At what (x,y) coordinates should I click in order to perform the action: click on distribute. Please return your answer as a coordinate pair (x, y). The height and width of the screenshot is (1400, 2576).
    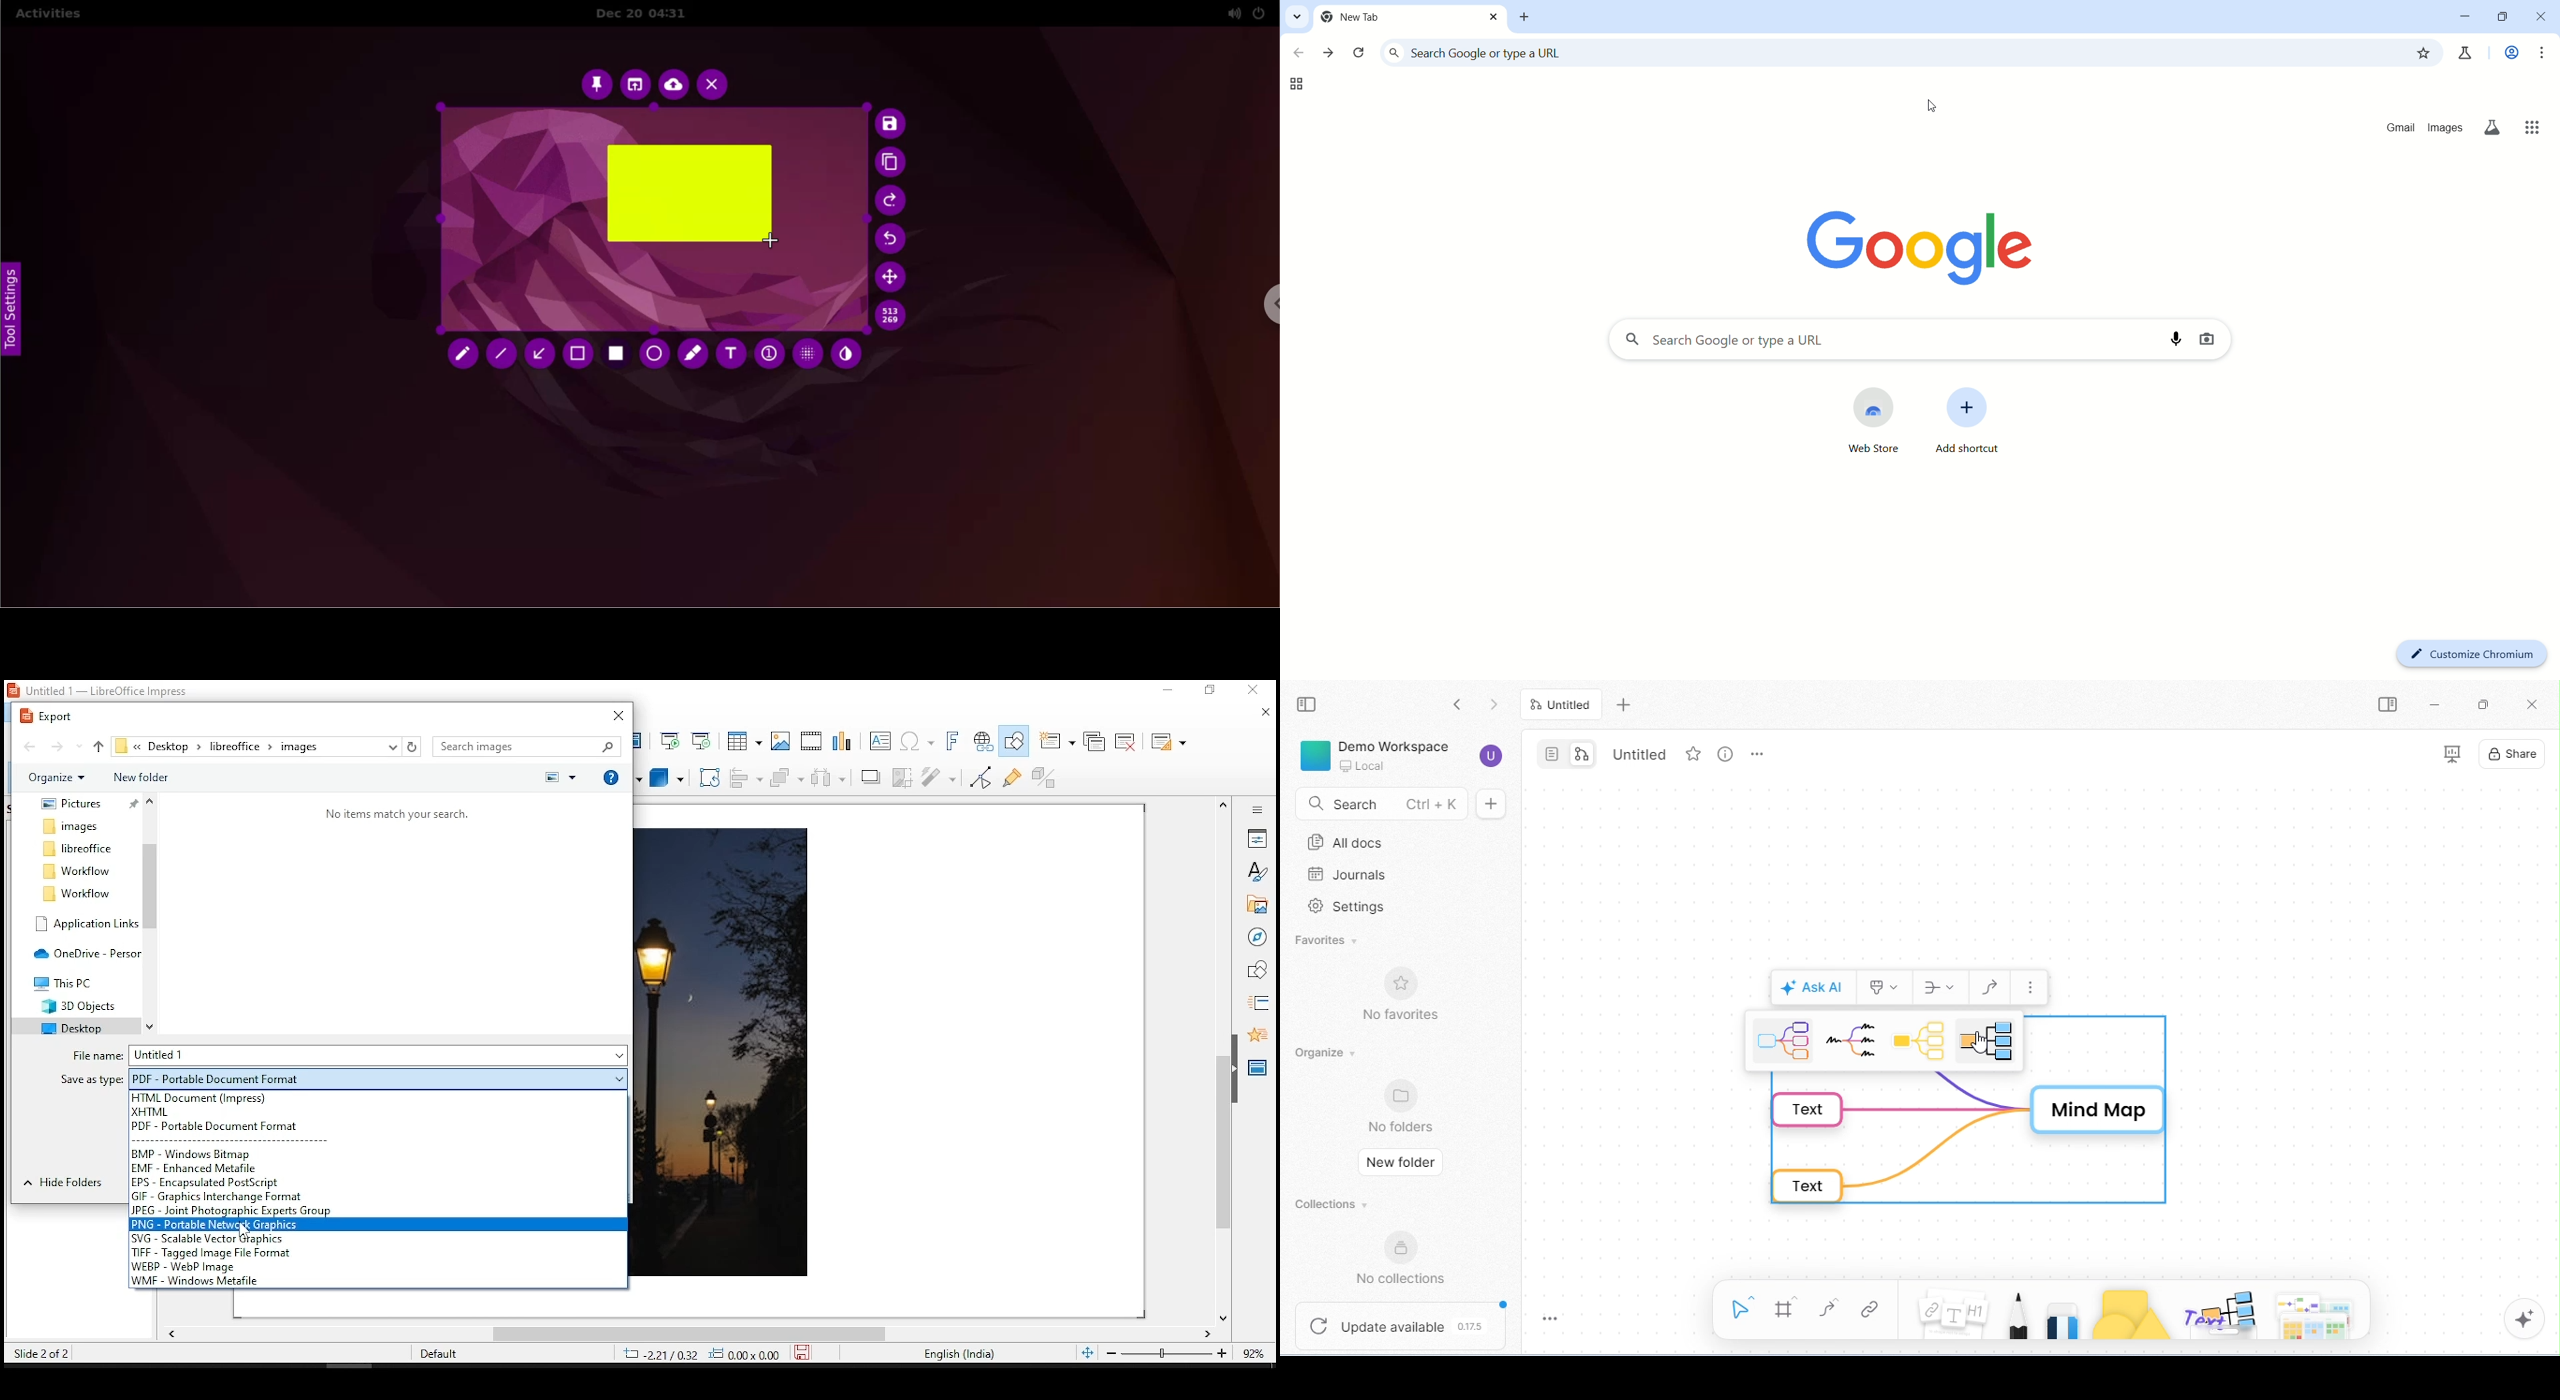
    Looking at the image, I should click on (830, 778).